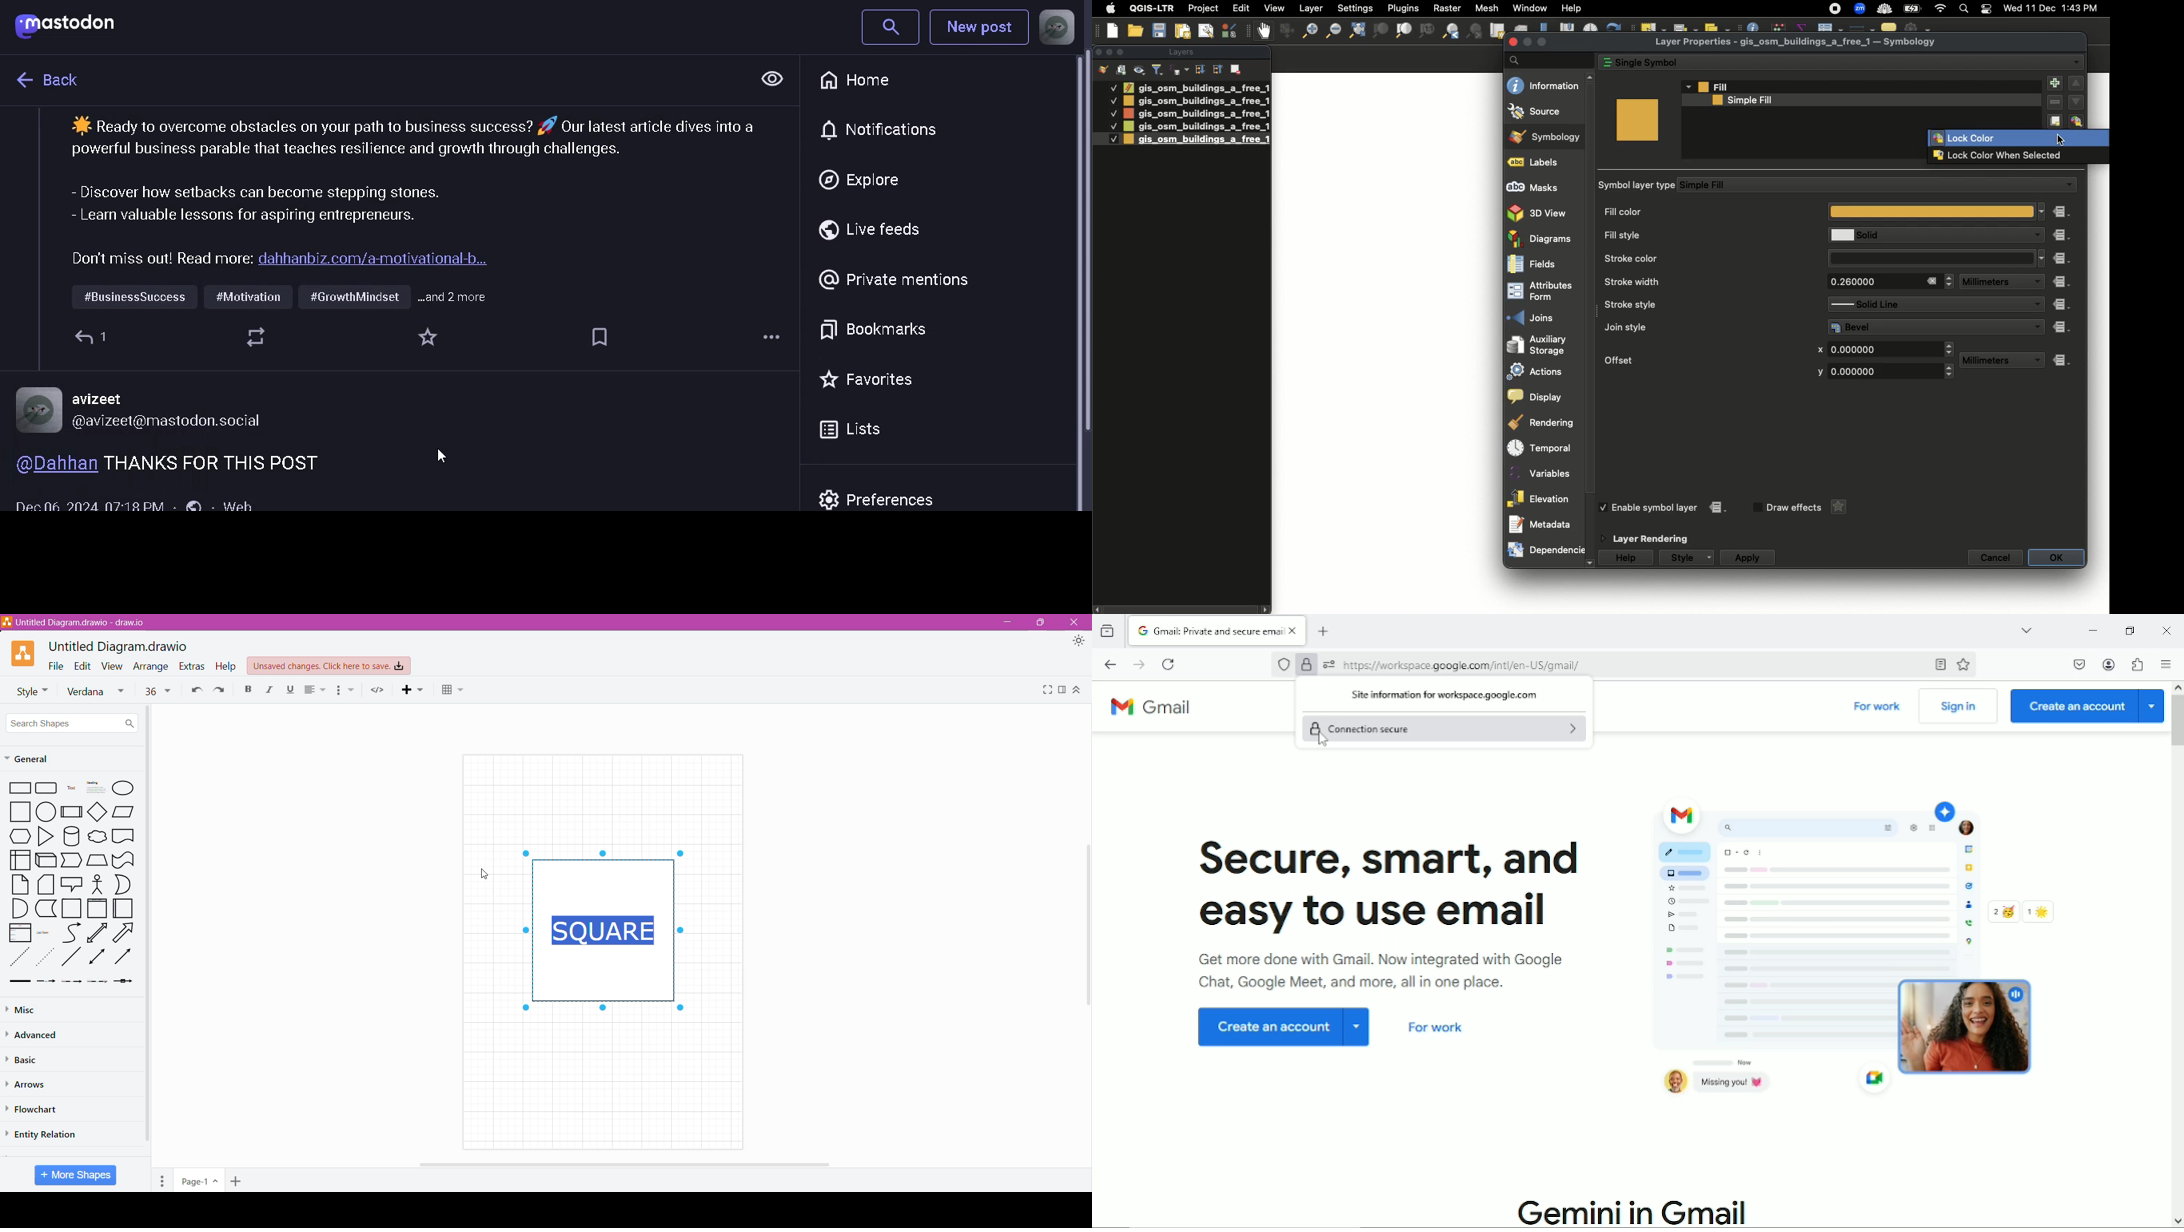 This screenshot has height=1232, width=2184. What do you see at coordinates (1747, 558) in the screenshot?
I see `Apply` at bounding box center [1747, 558].